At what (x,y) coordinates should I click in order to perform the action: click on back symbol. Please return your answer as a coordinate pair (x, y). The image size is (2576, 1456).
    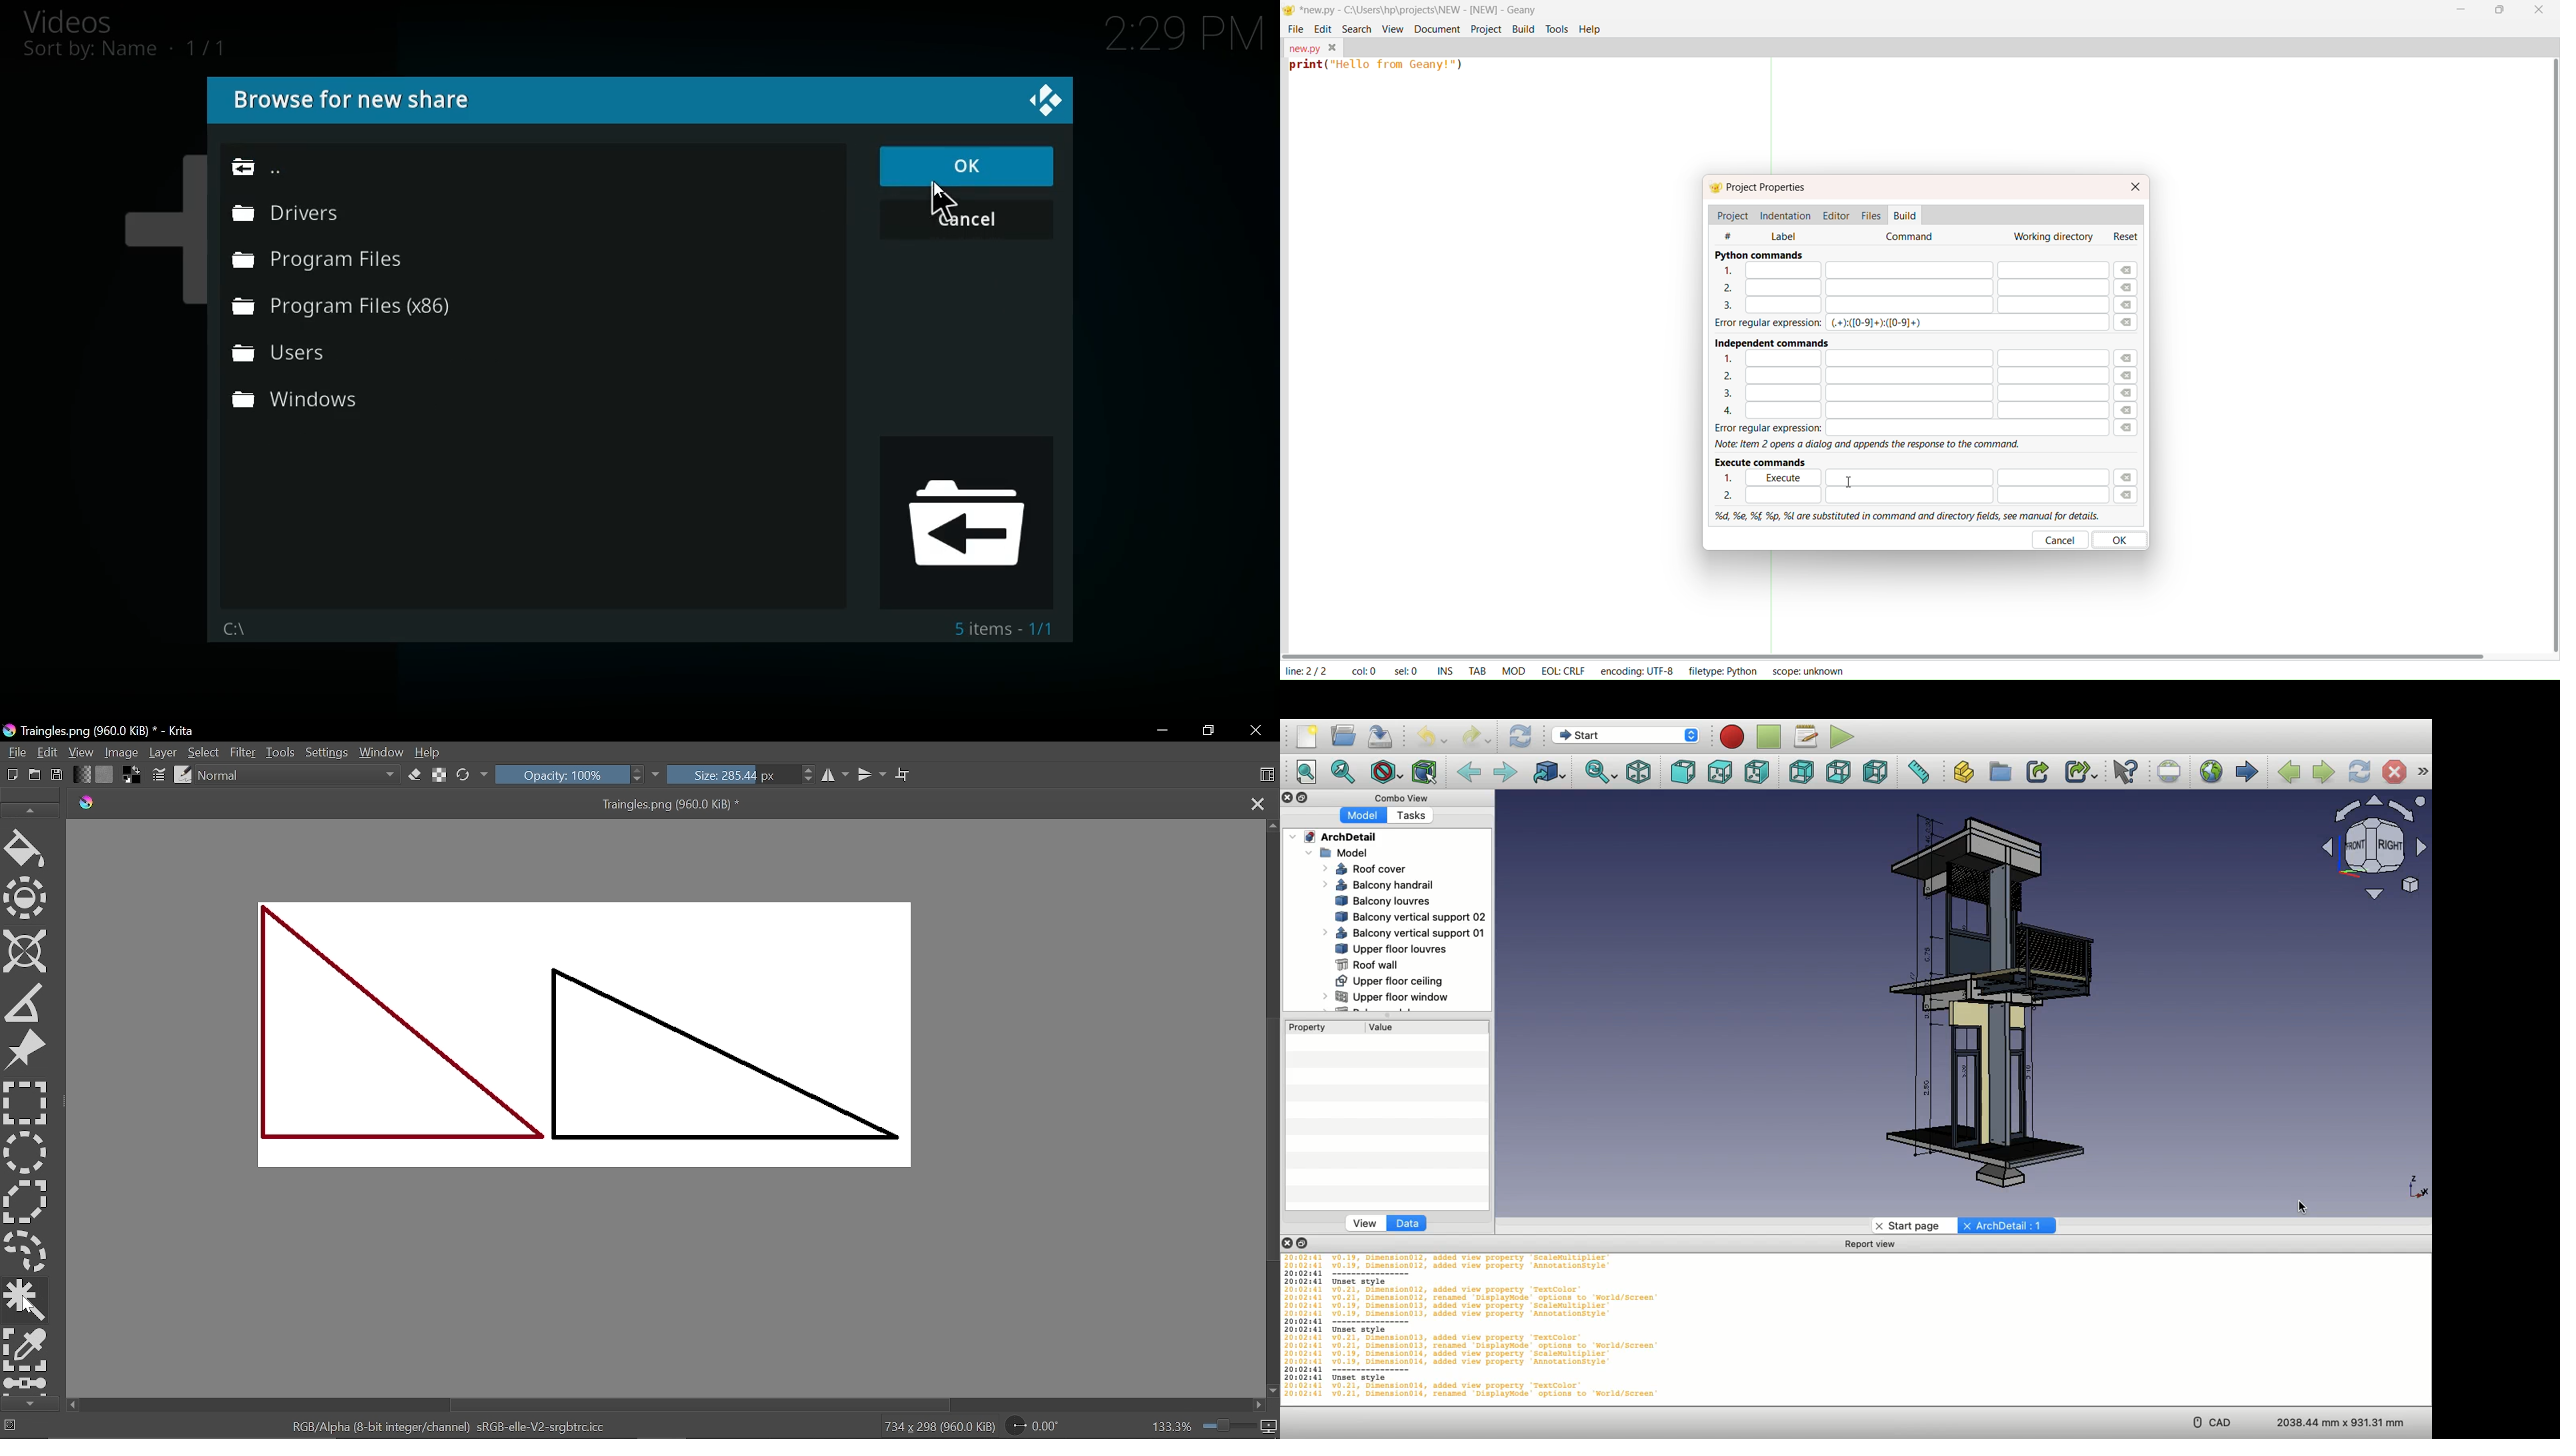
    Looking at the image, I should click on (972, 524).